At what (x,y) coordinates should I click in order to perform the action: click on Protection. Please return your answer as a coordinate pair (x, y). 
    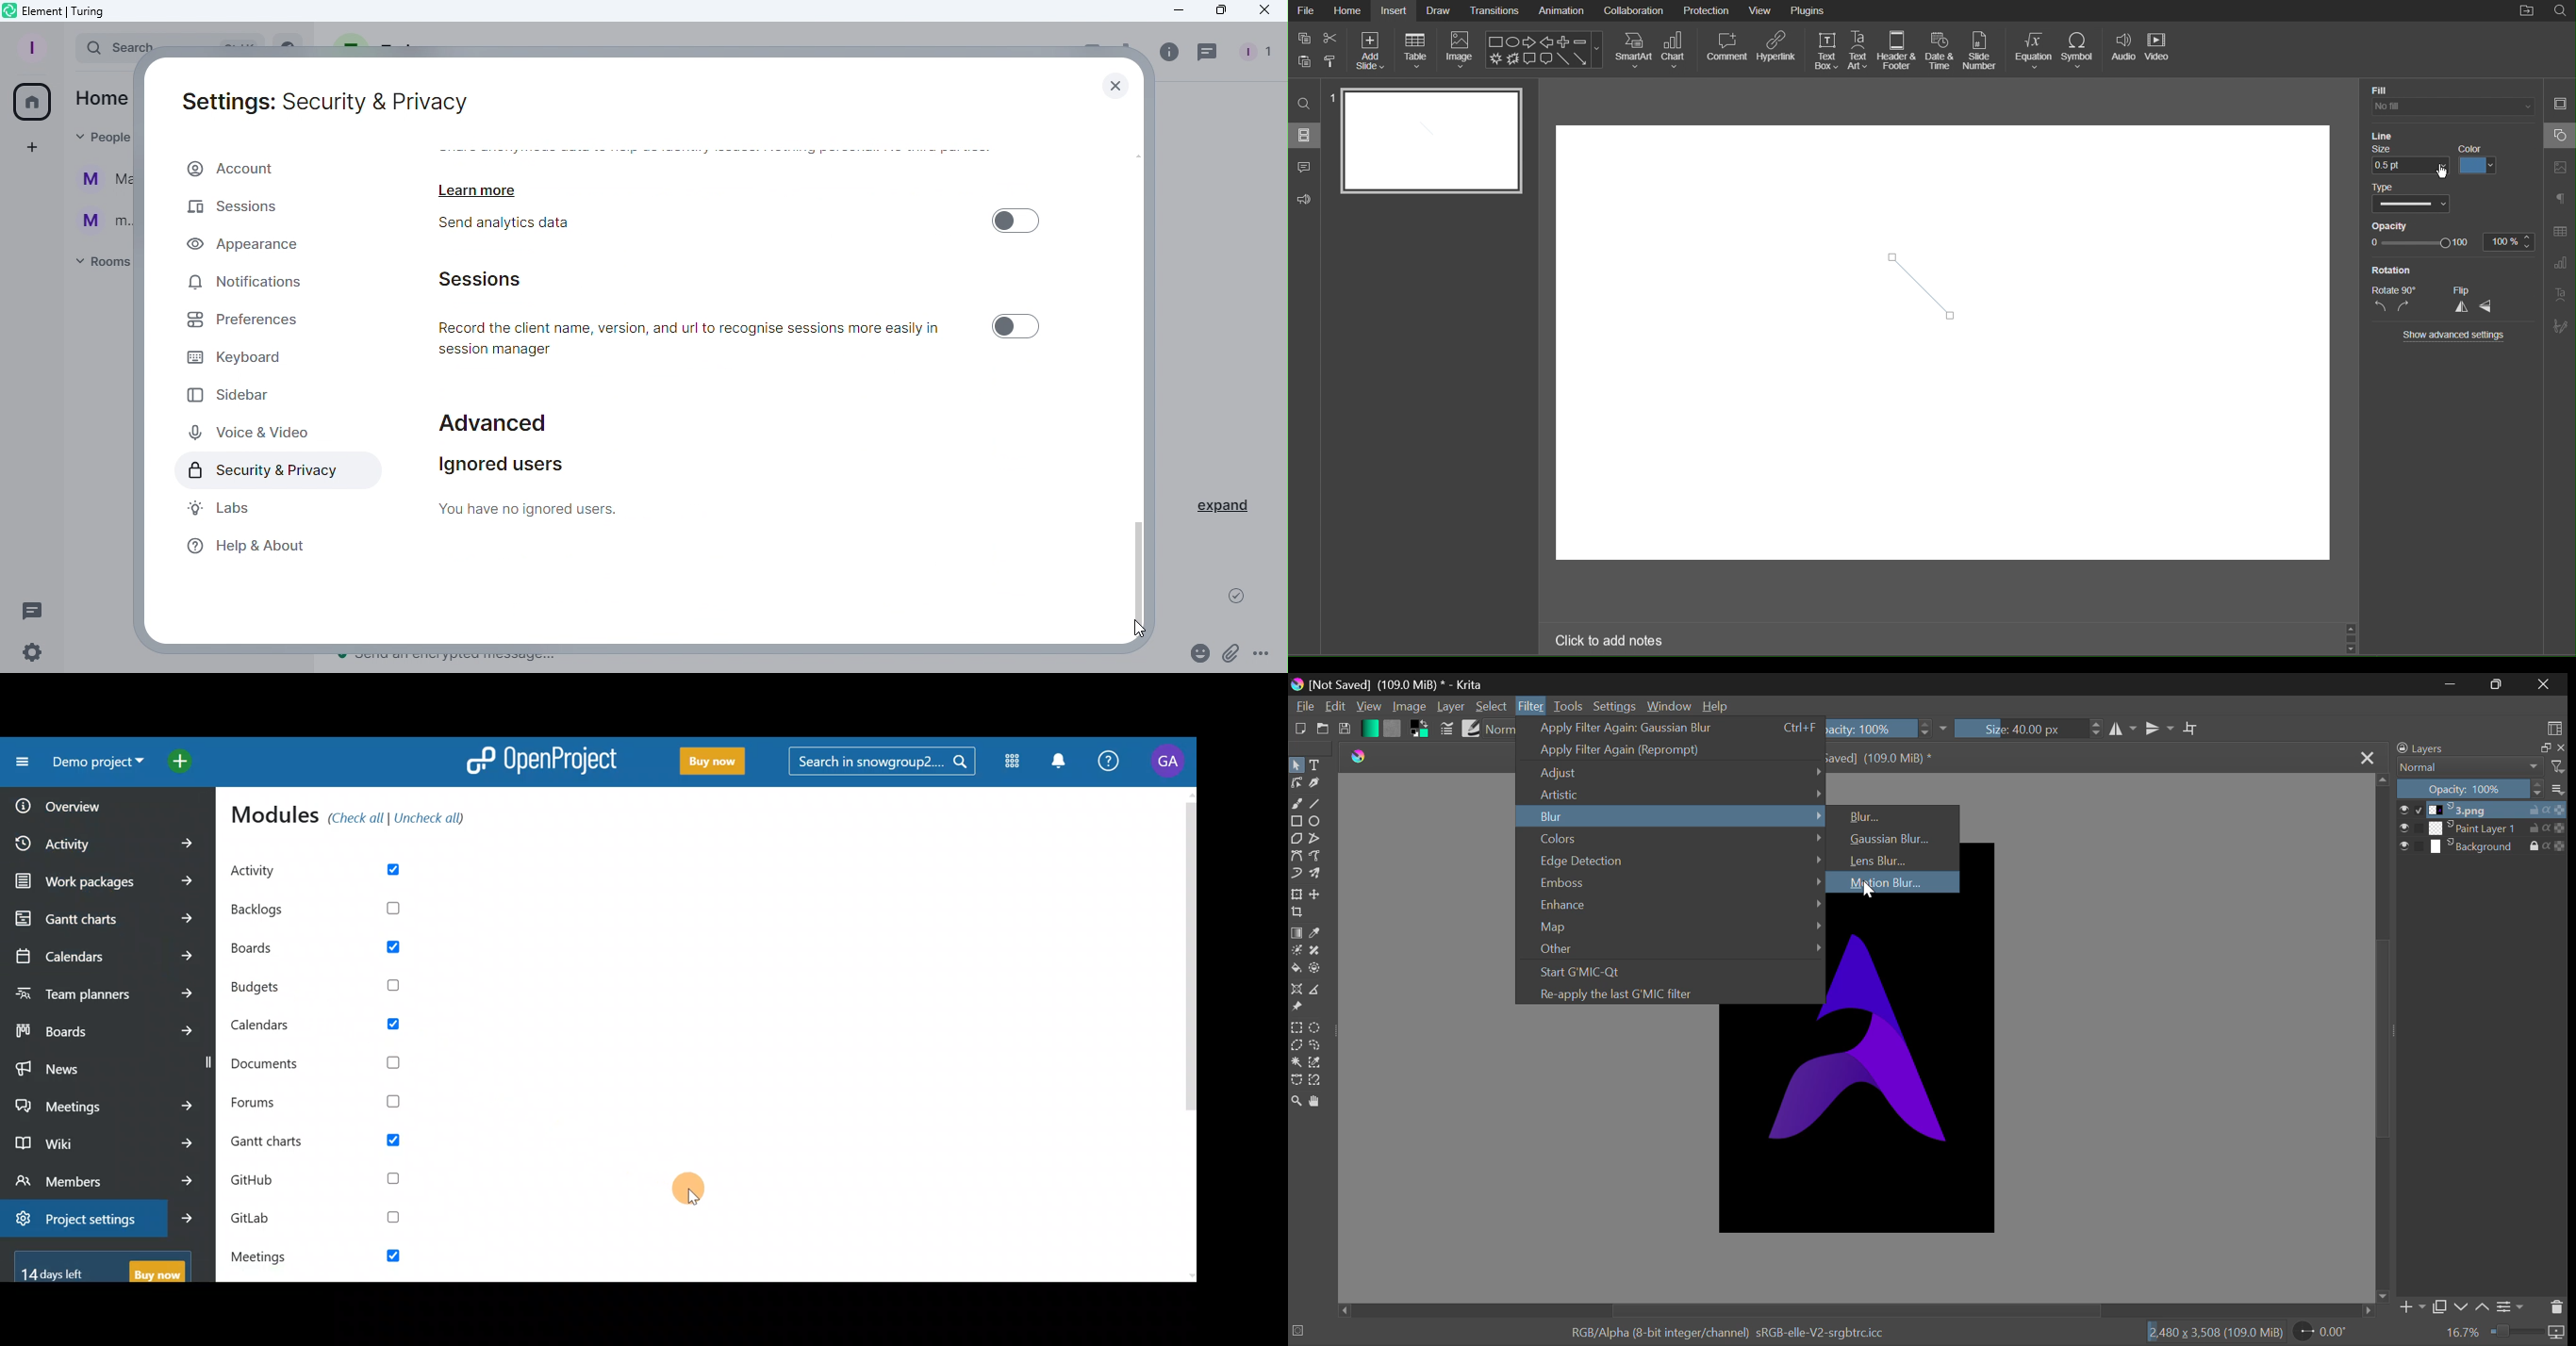
    Looking at the image, I should click on (1707, 10).